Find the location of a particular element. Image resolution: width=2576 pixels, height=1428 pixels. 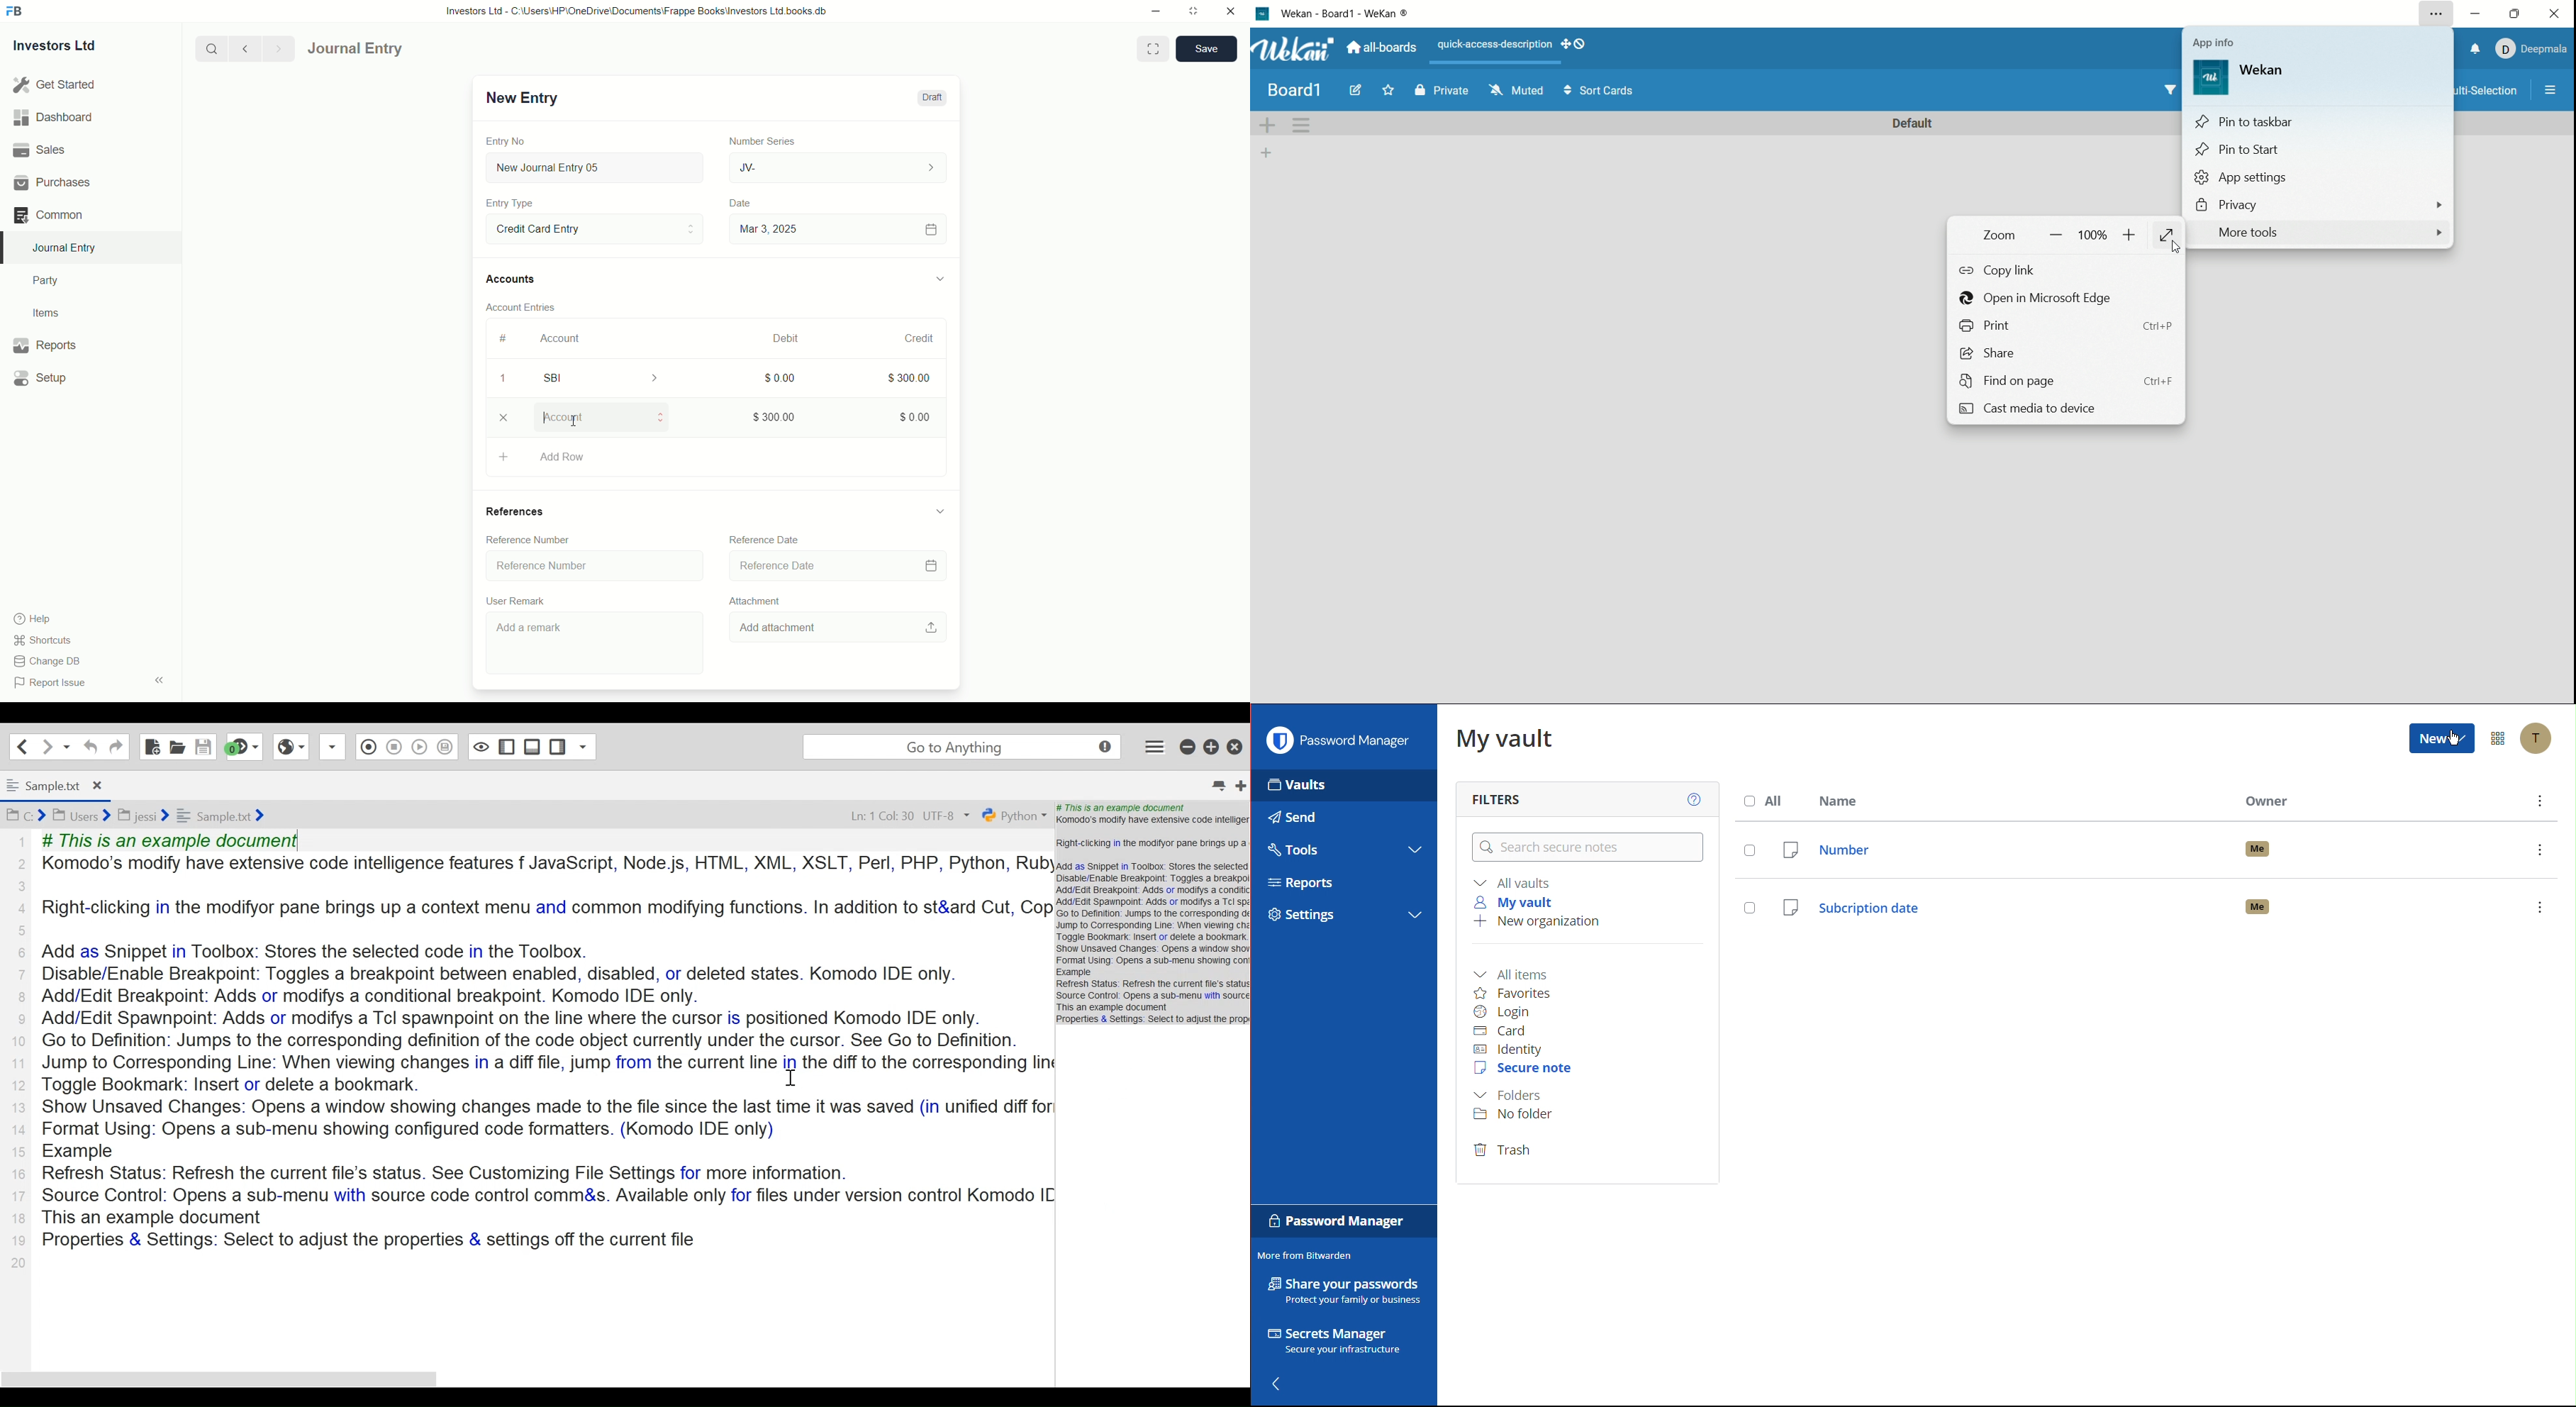

title is located at coordinates (1294, 90).